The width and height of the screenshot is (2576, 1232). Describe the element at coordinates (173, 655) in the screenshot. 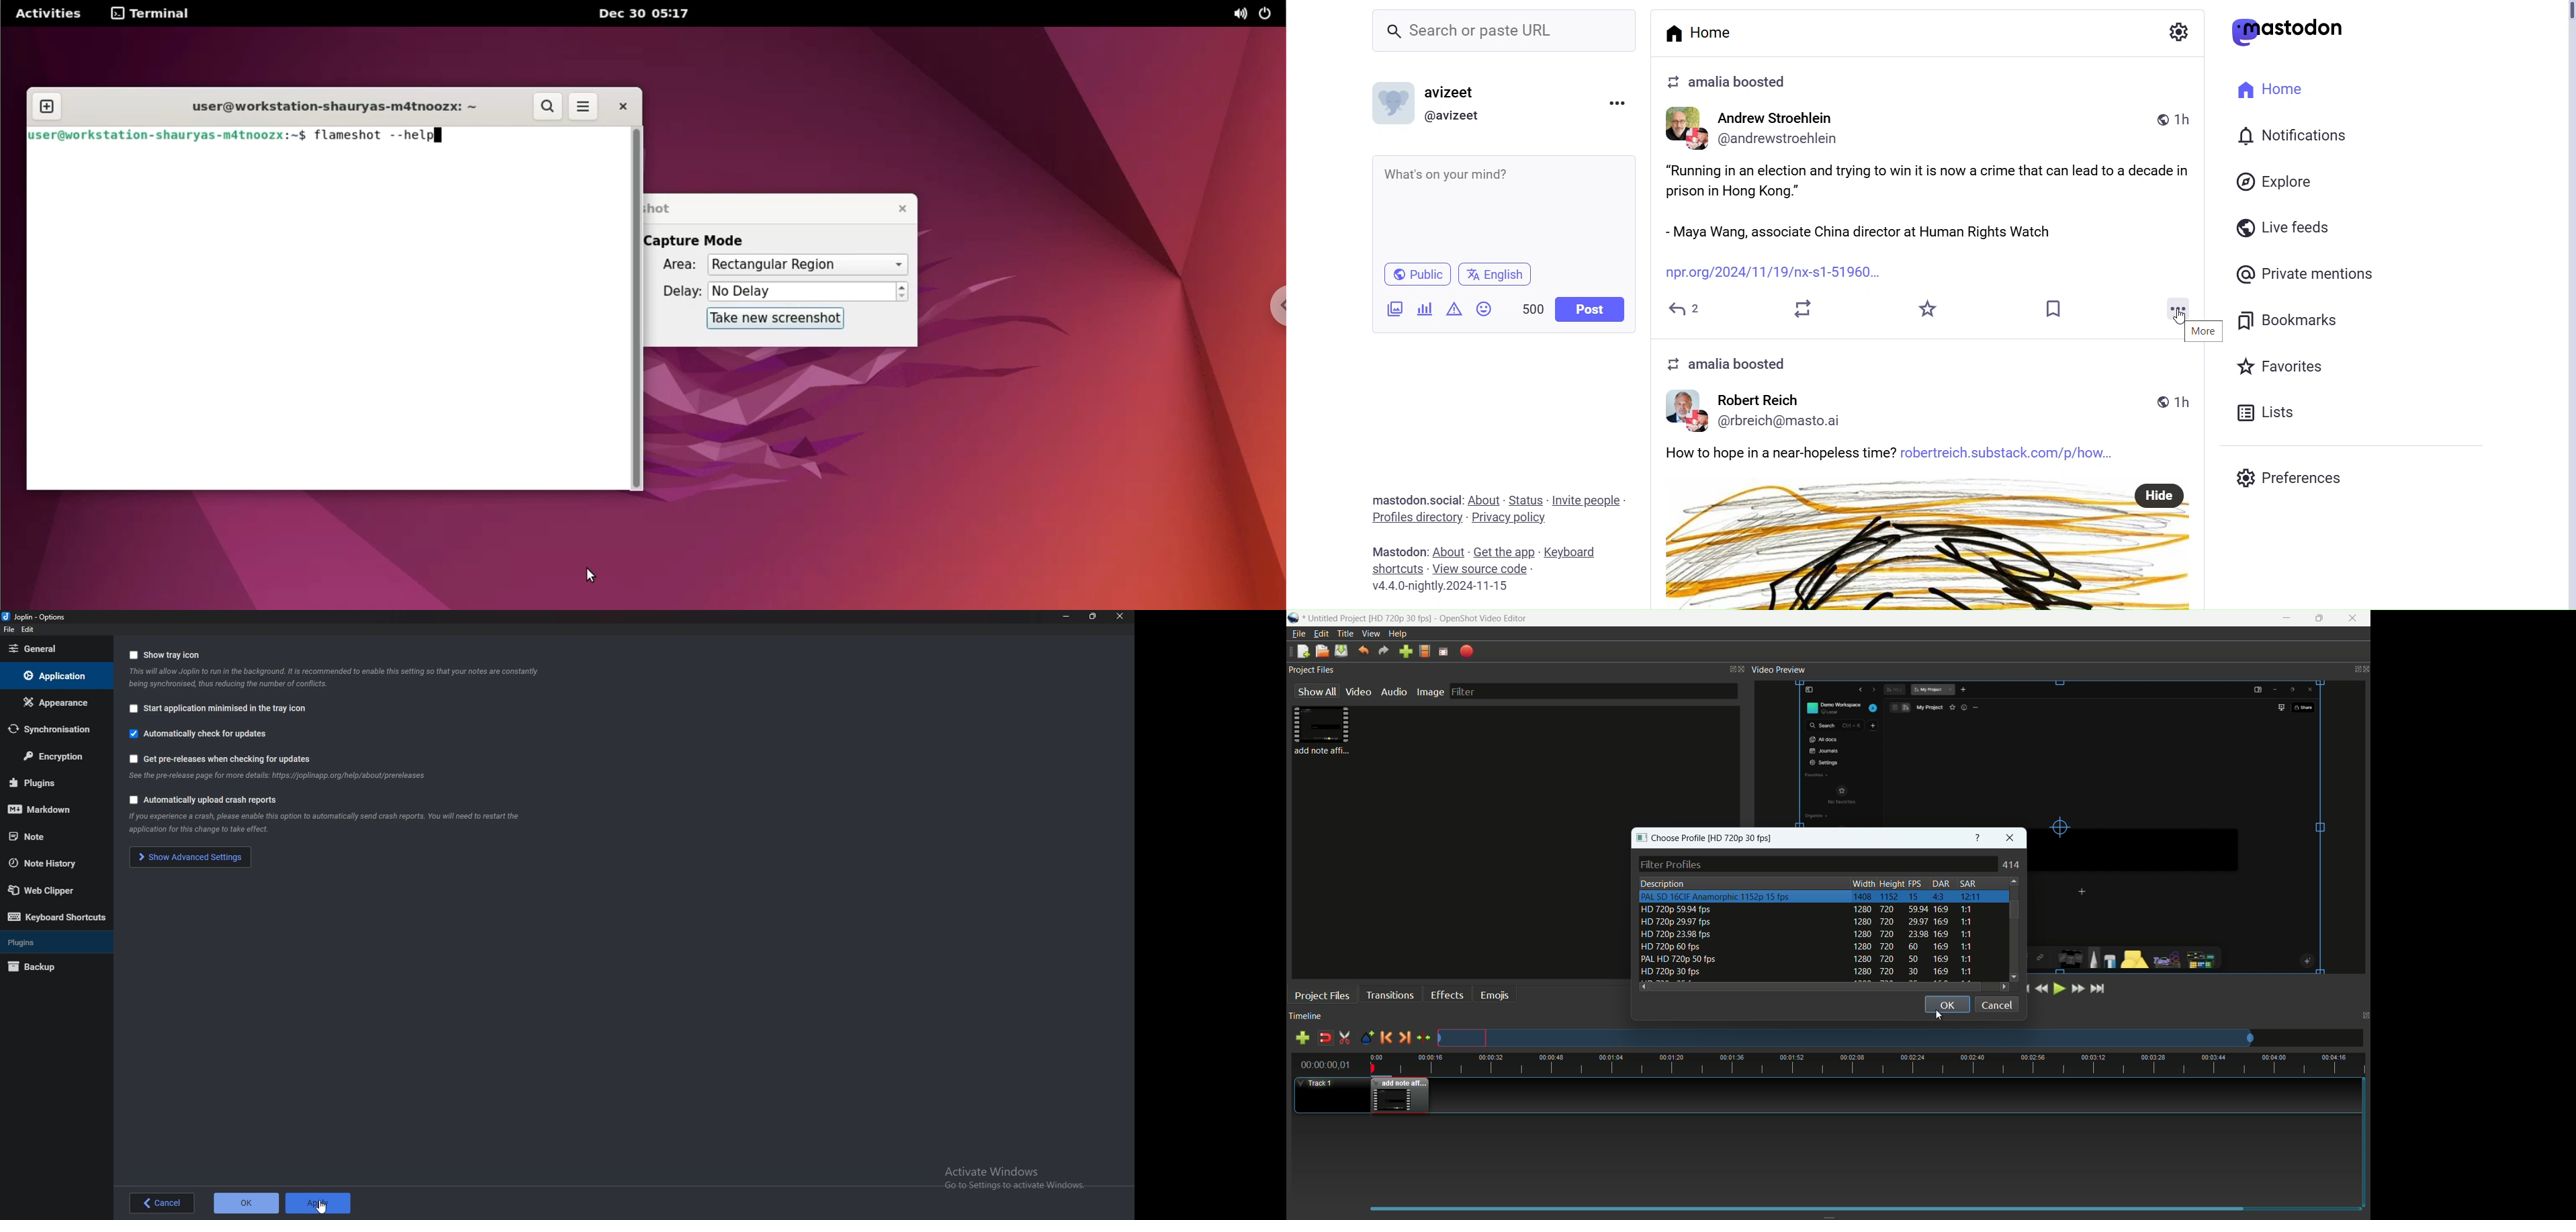

I see `Show tray icon` at that location.